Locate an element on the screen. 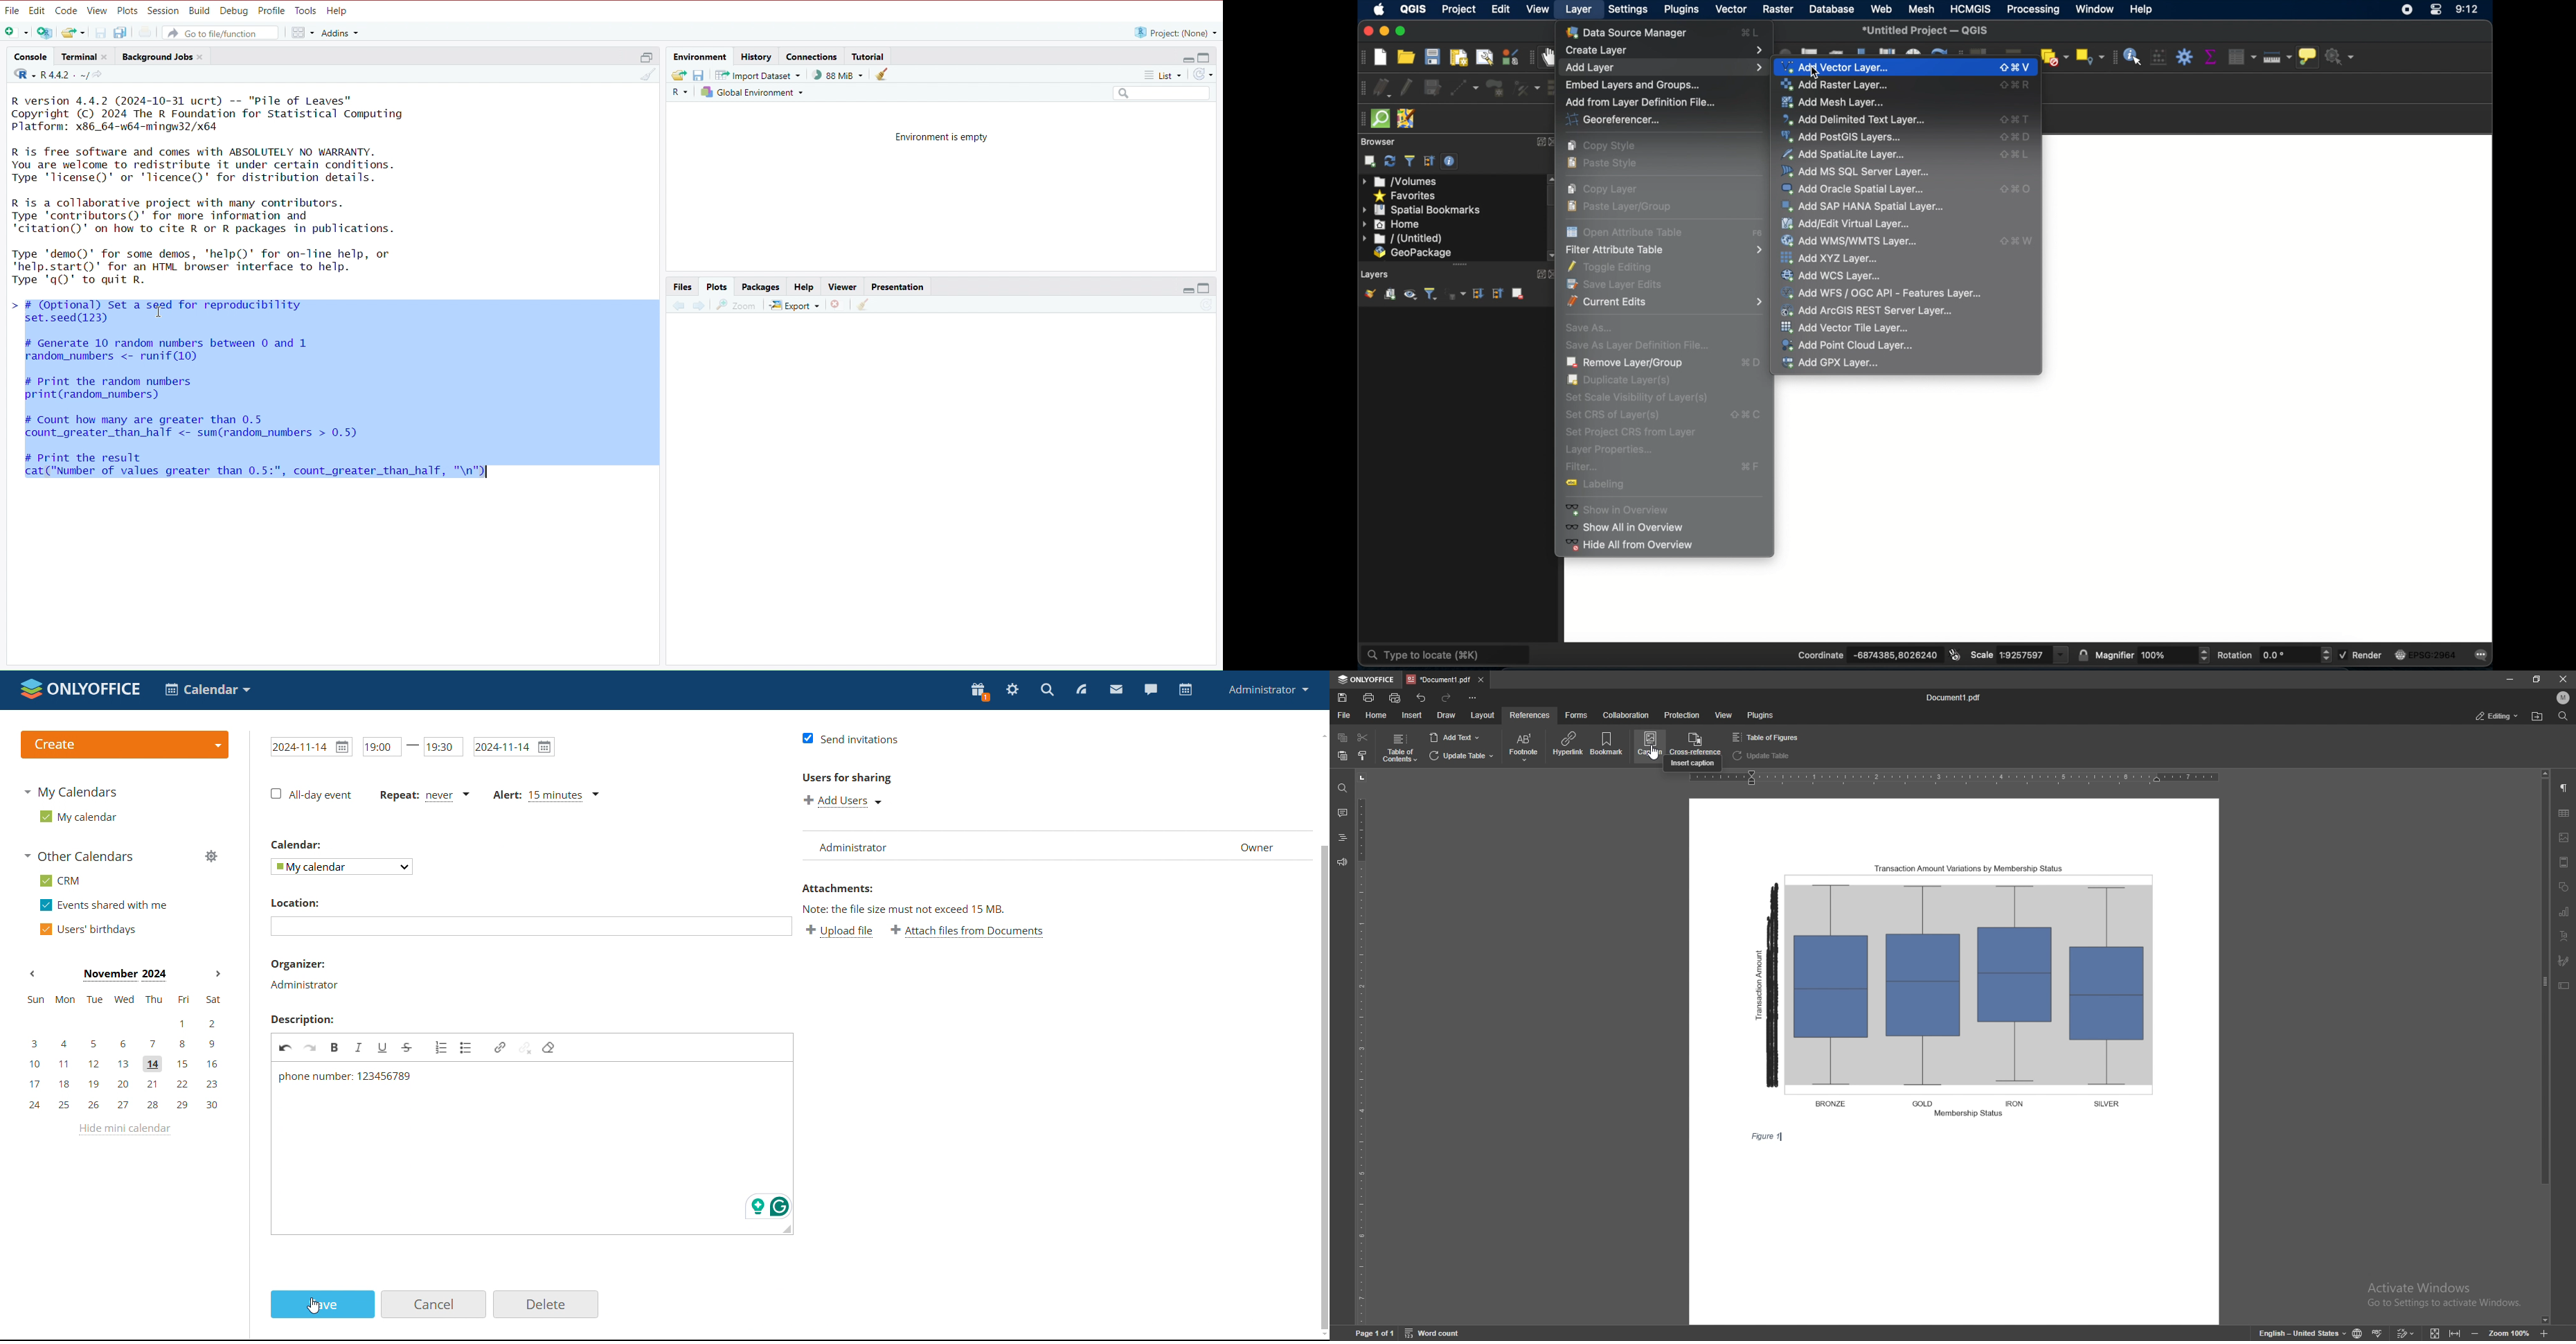 This screenshot has height=1344, width=2576. Packages is located at coordinates (760, 286).